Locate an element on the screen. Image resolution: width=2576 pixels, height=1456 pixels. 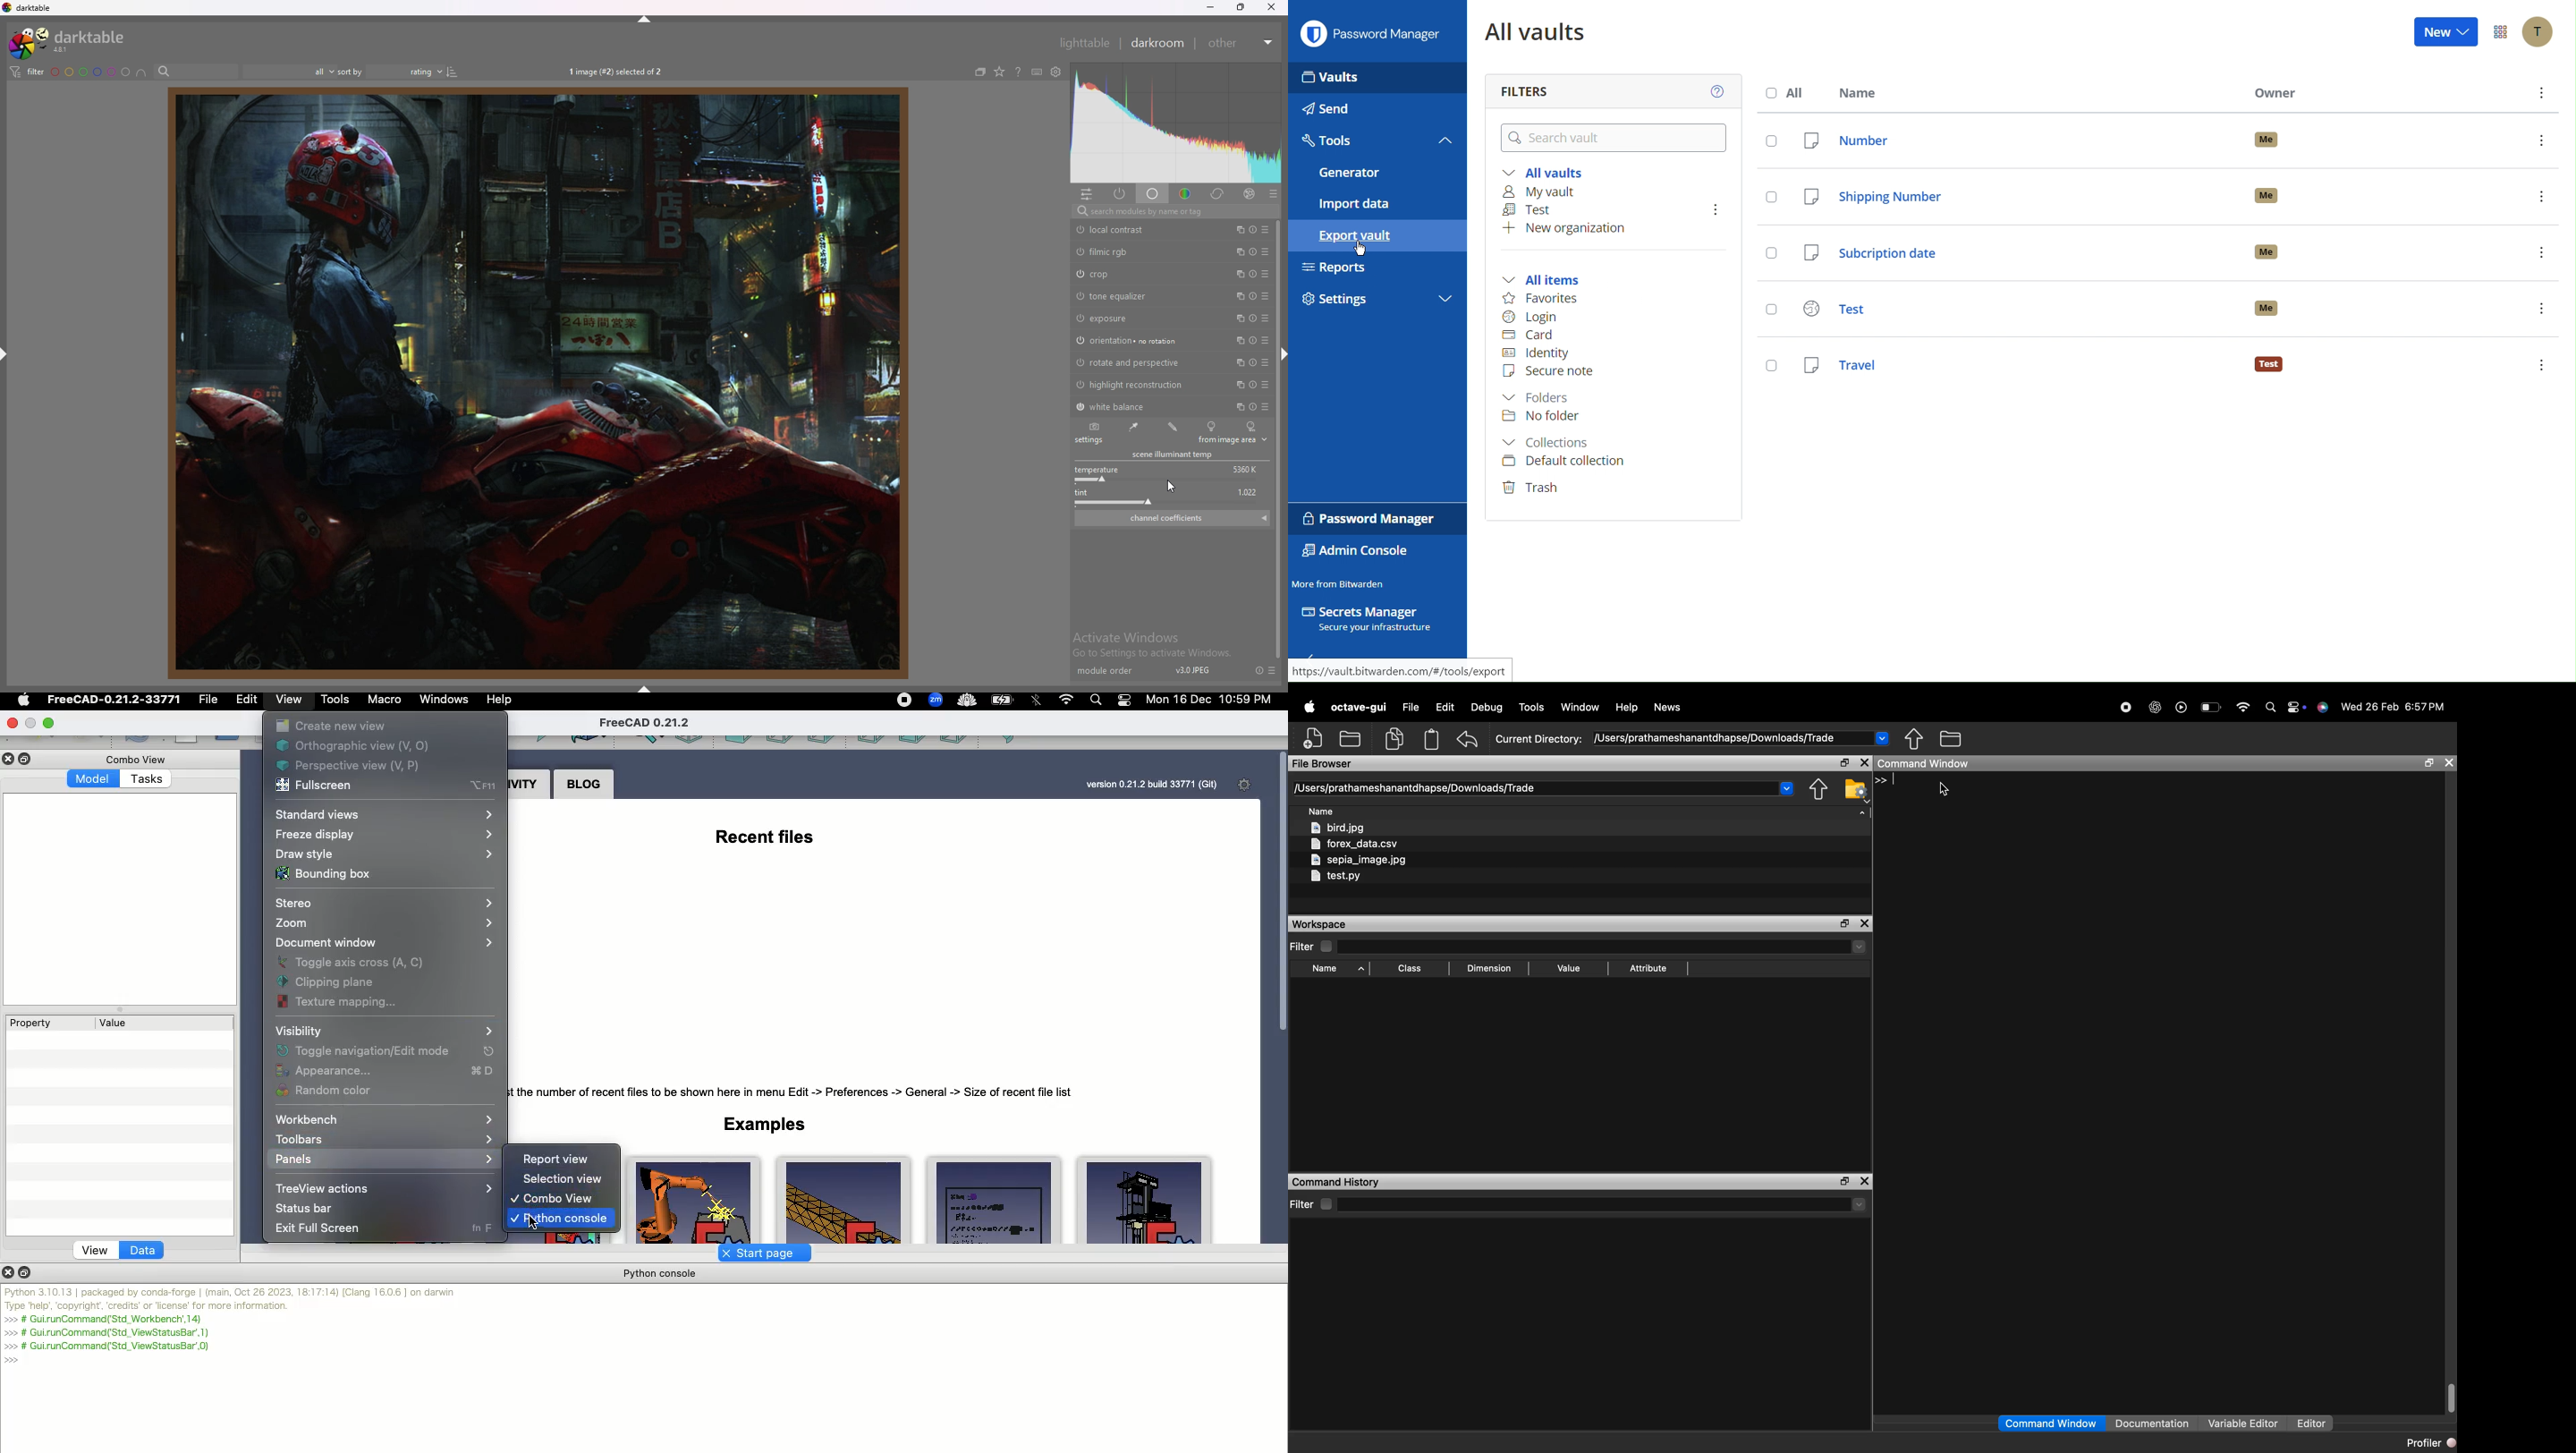
Close is located at coordinates (10, 1271).